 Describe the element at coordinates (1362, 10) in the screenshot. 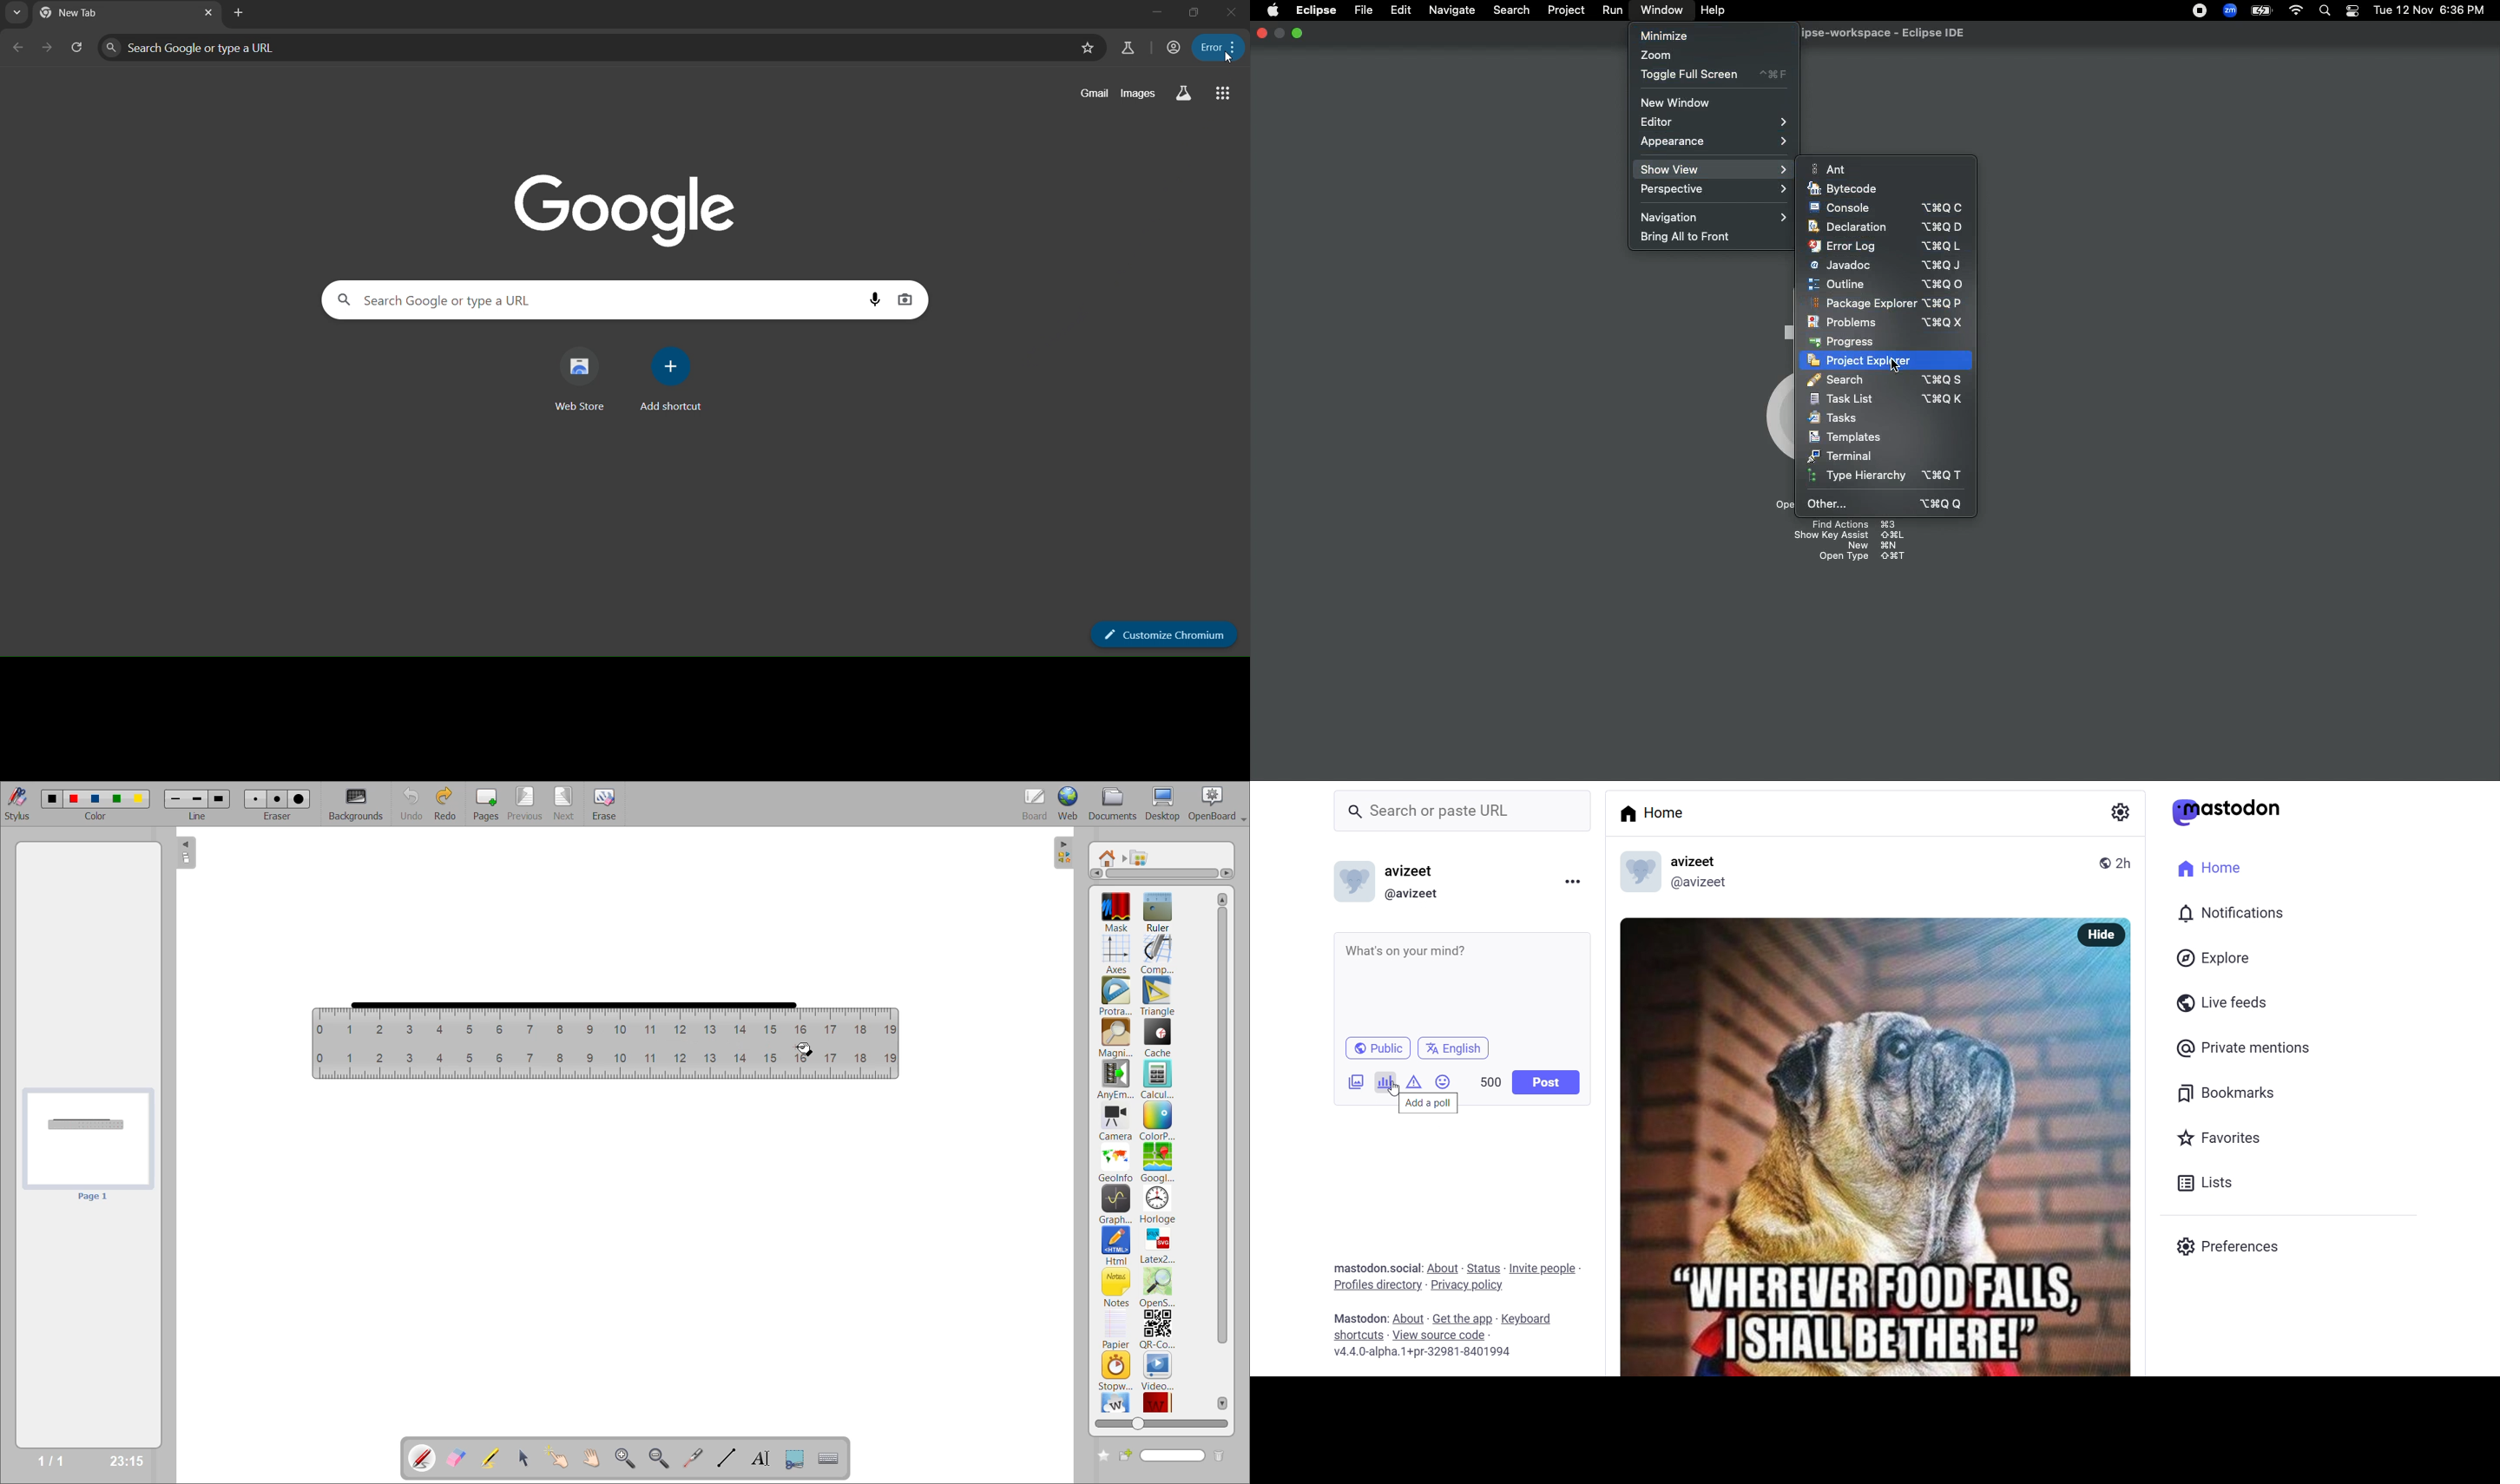

I see `File` at that location.